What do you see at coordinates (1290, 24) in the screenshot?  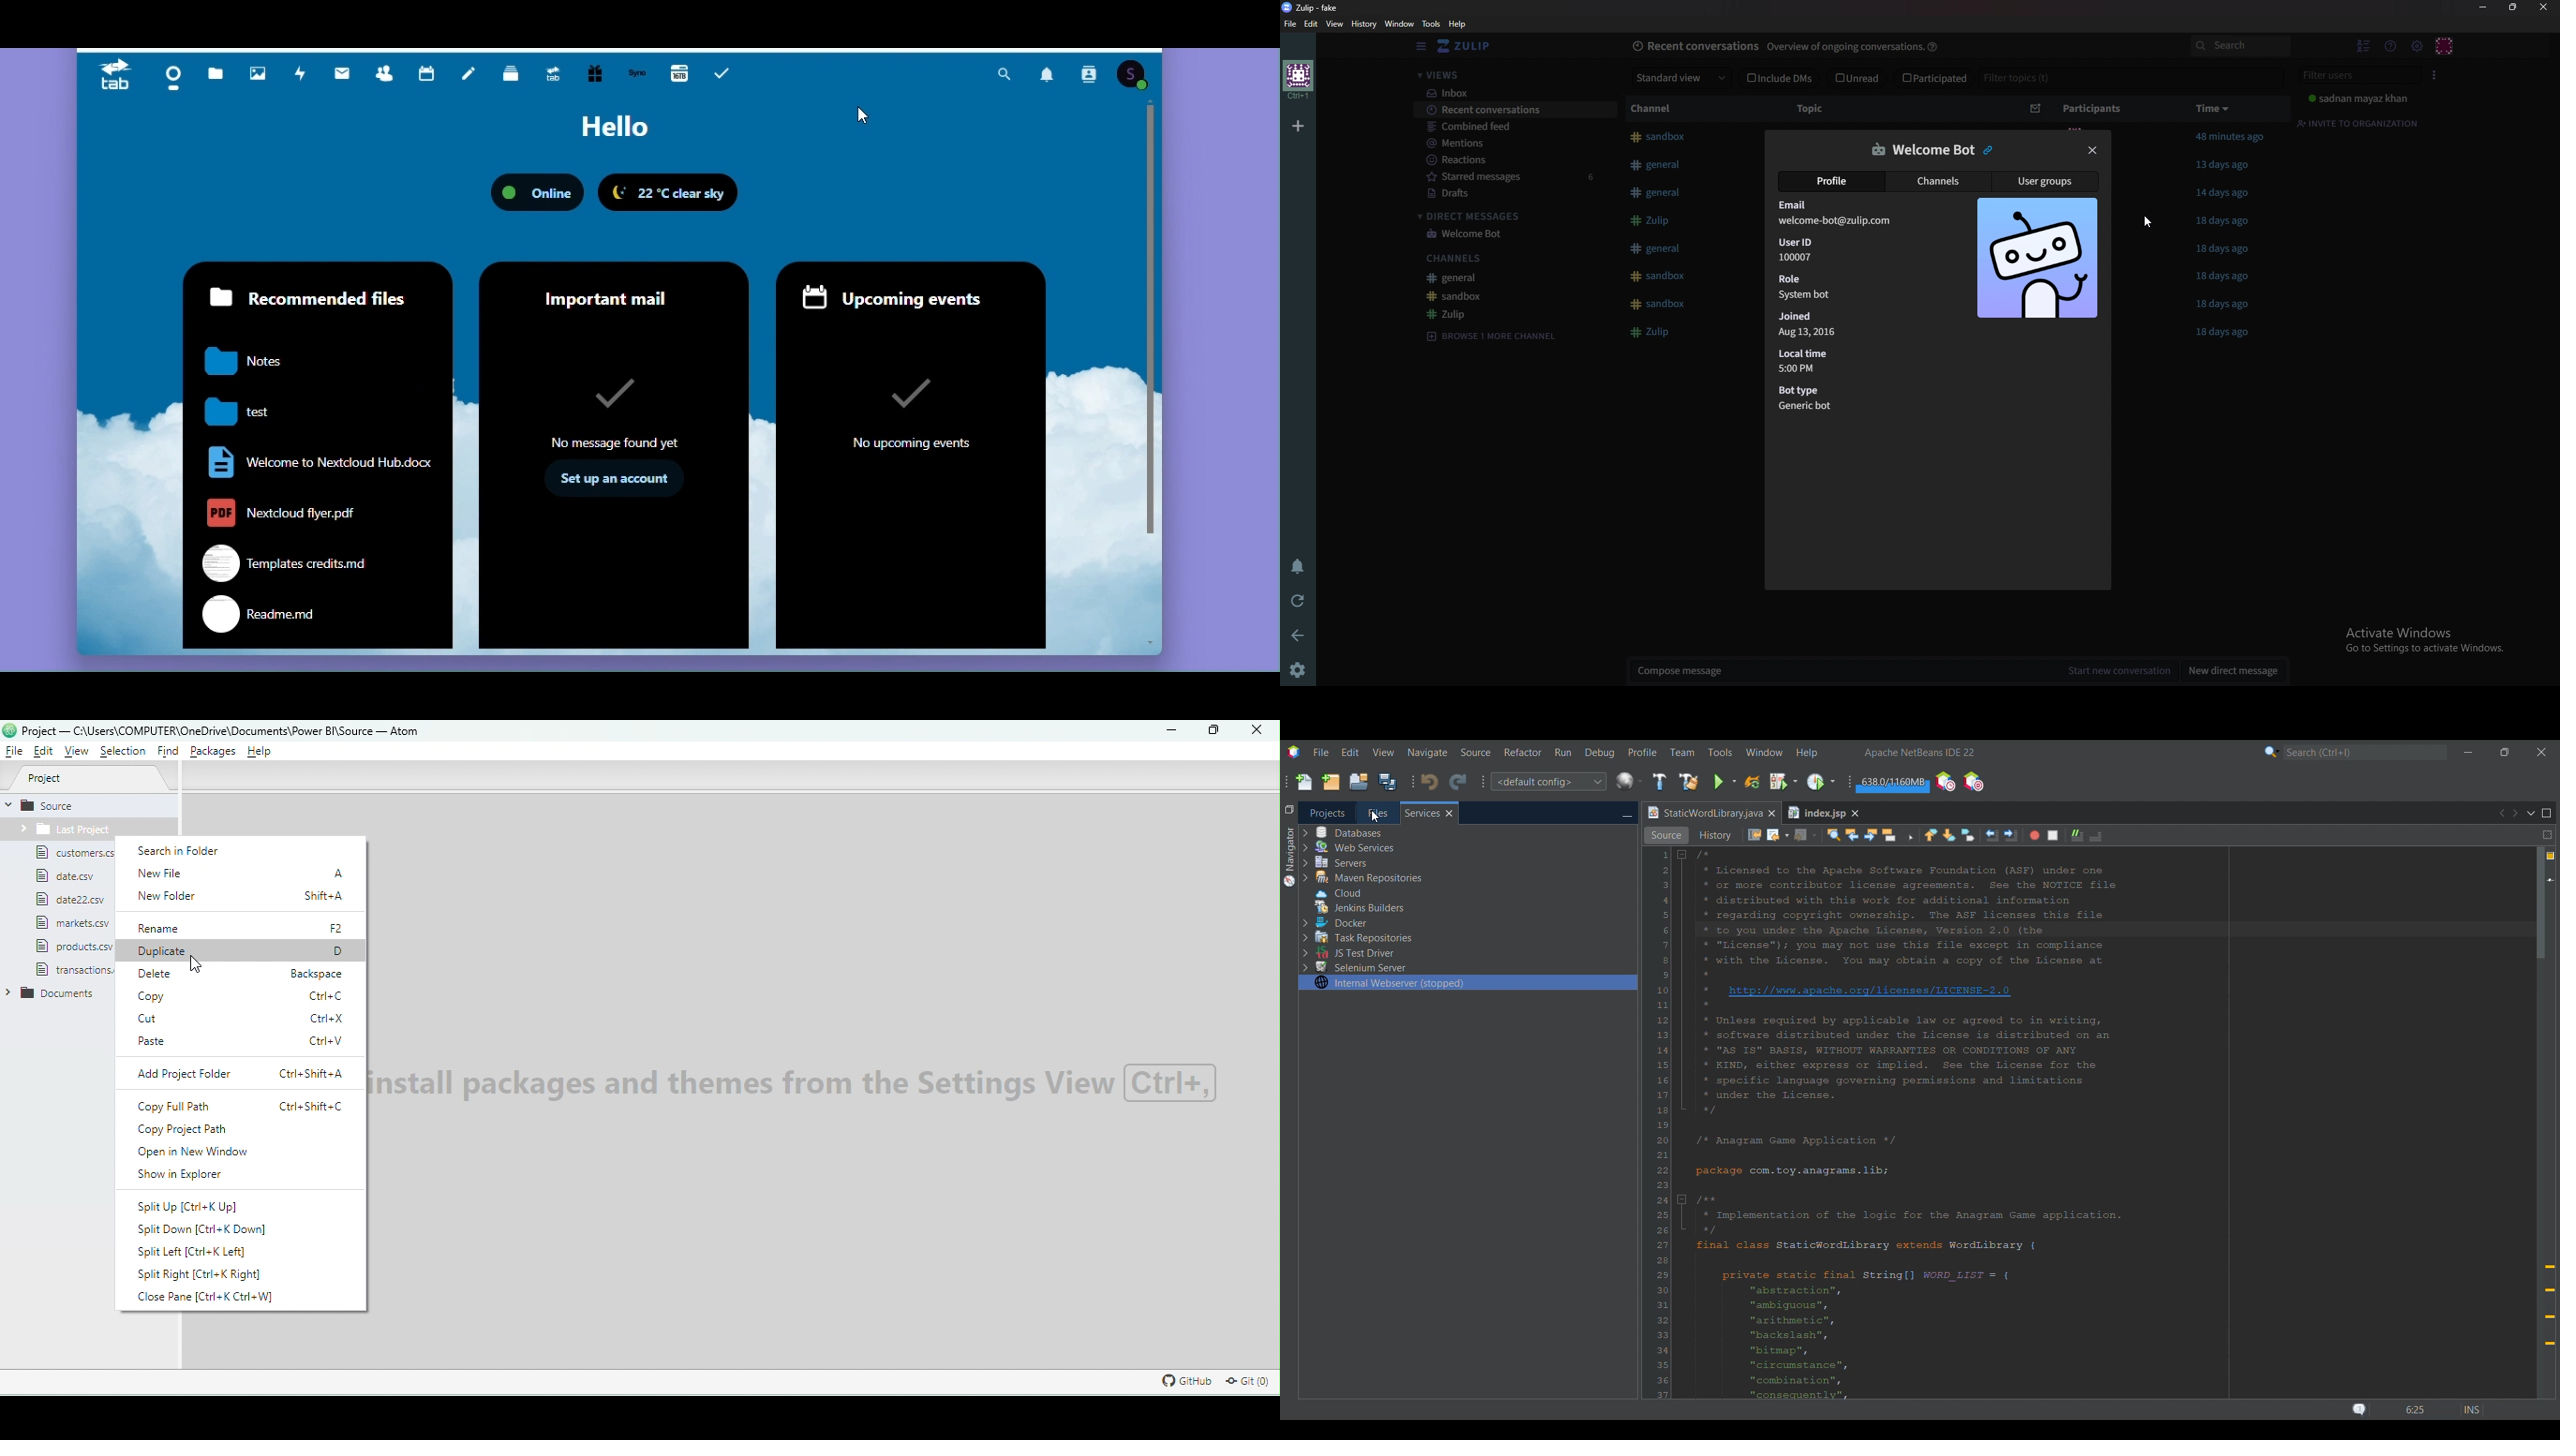 I see `File` at bounding box center [1290, 24].